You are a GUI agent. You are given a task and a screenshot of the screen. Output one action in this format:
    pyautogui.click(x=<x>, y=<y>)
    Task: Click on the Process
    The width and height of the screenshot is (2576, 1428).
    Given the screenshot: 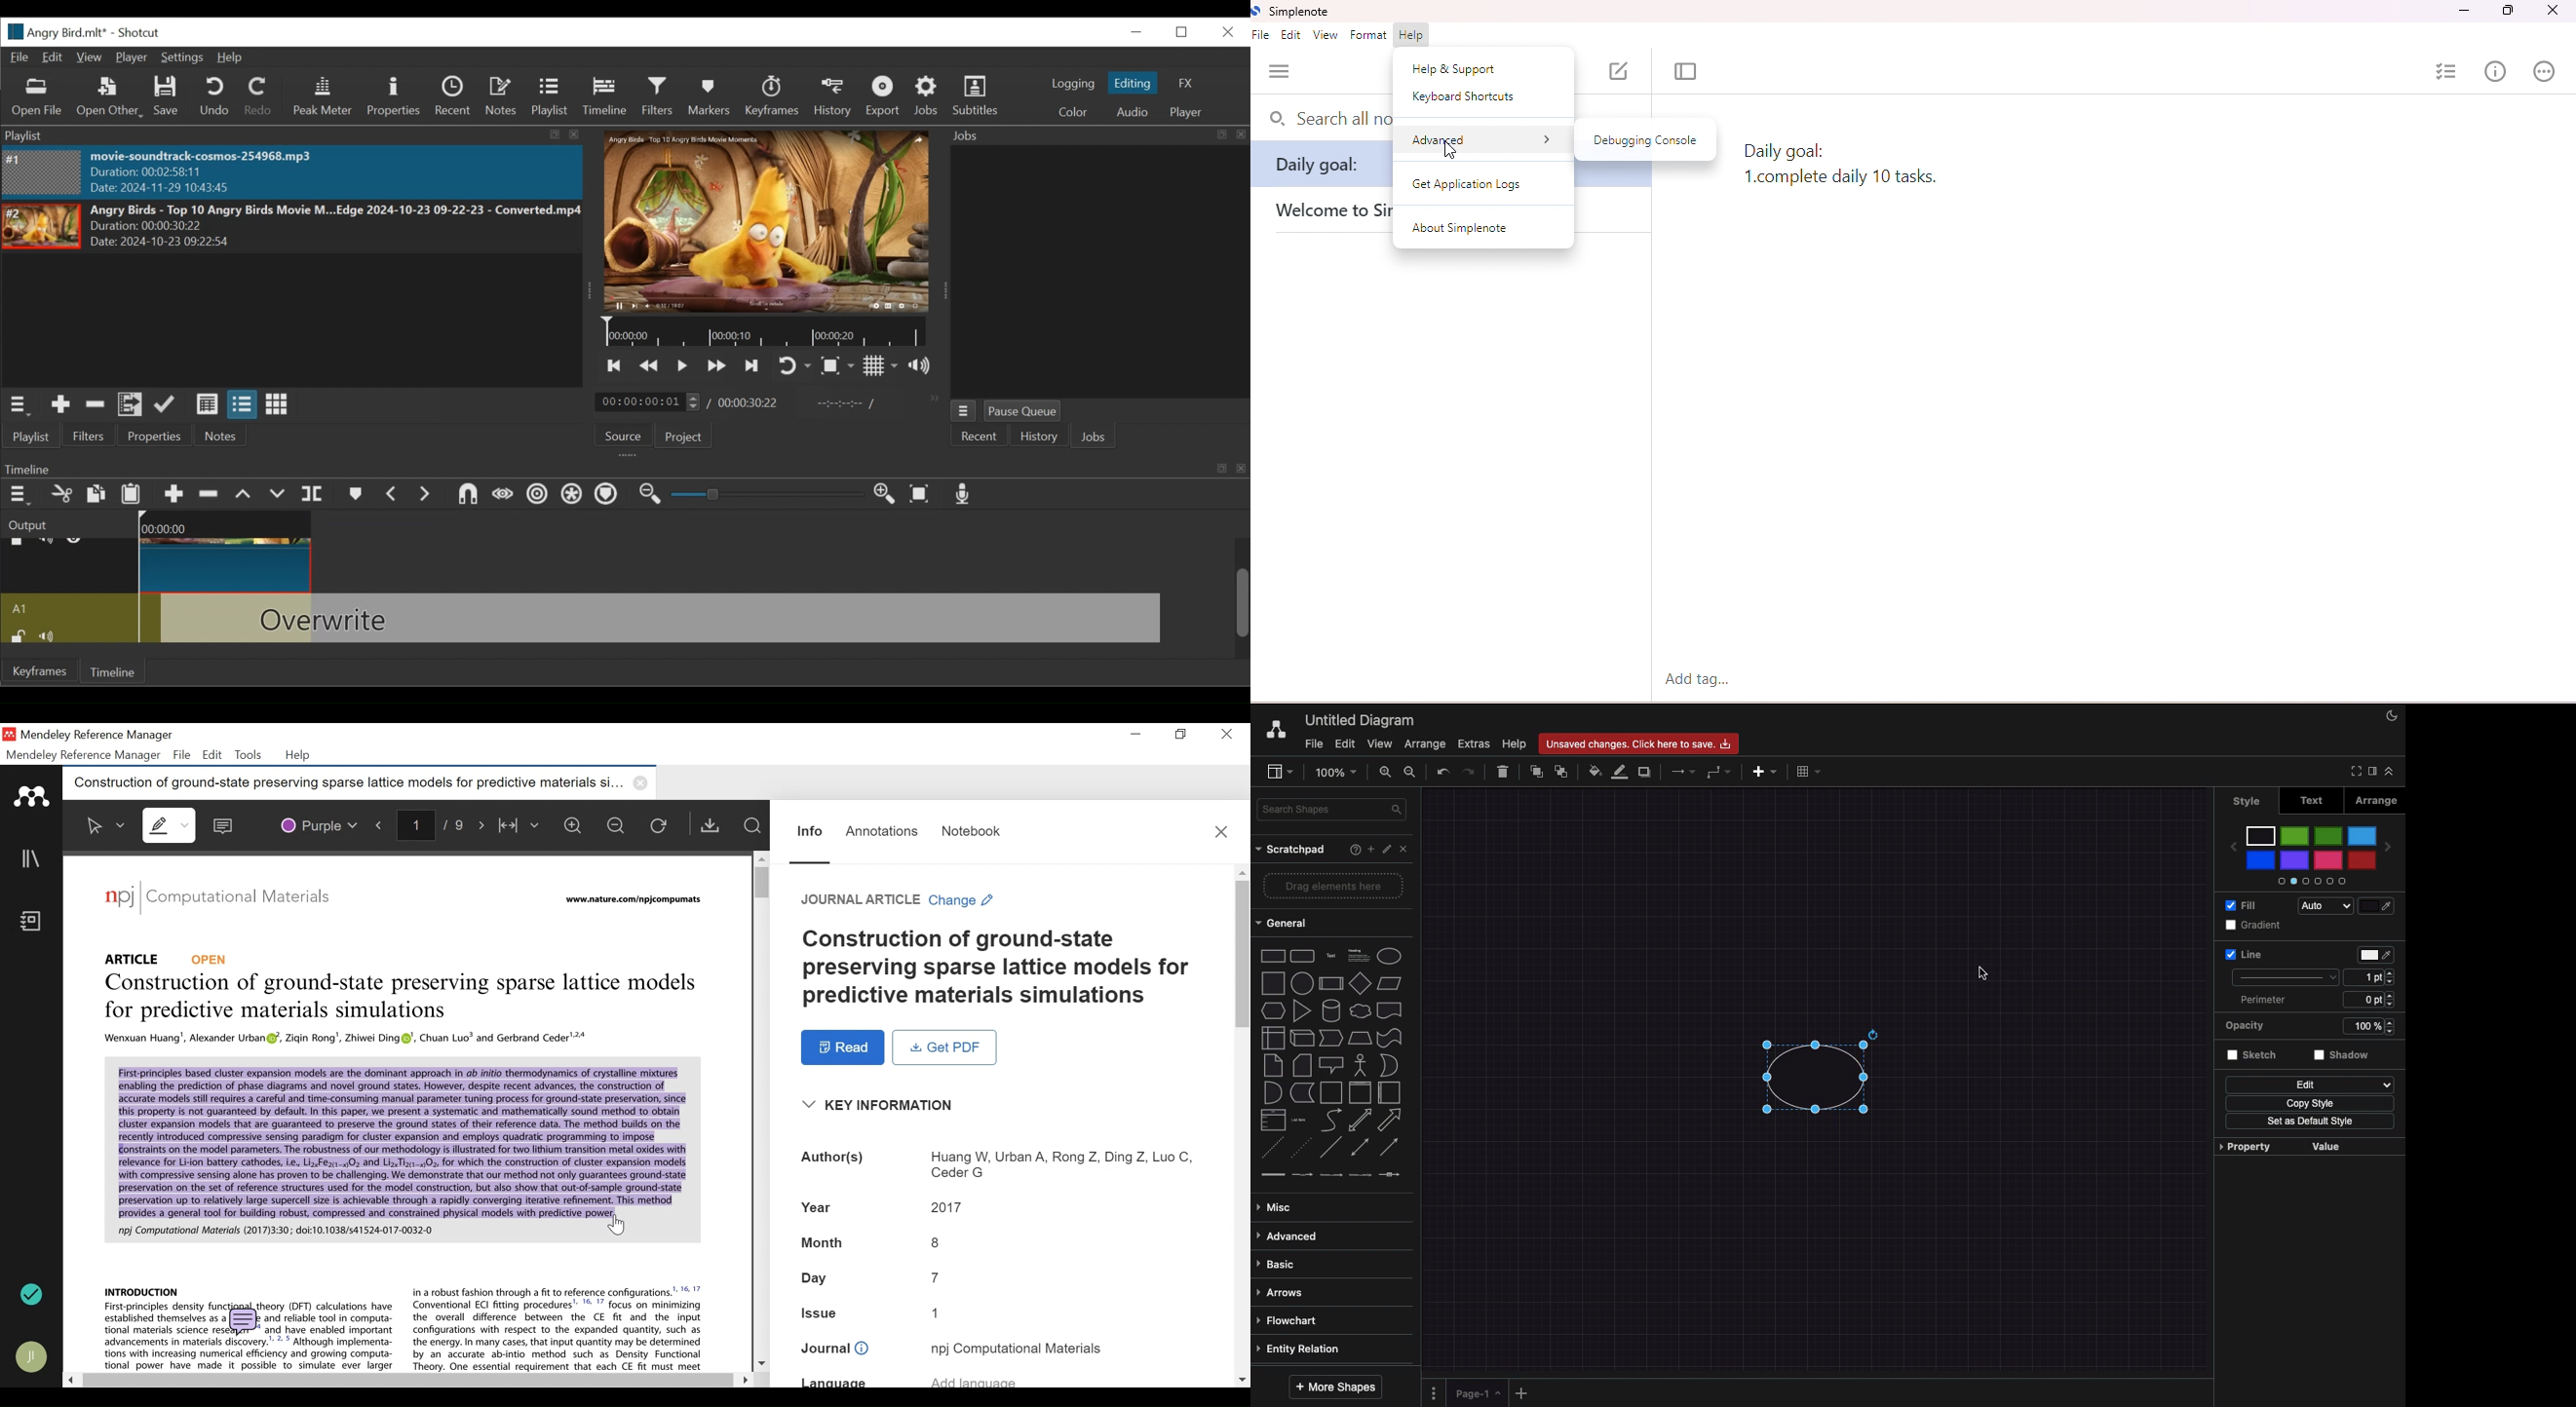 What is the action you would take?
    pyautogui.click(x=1329, y=985)
    